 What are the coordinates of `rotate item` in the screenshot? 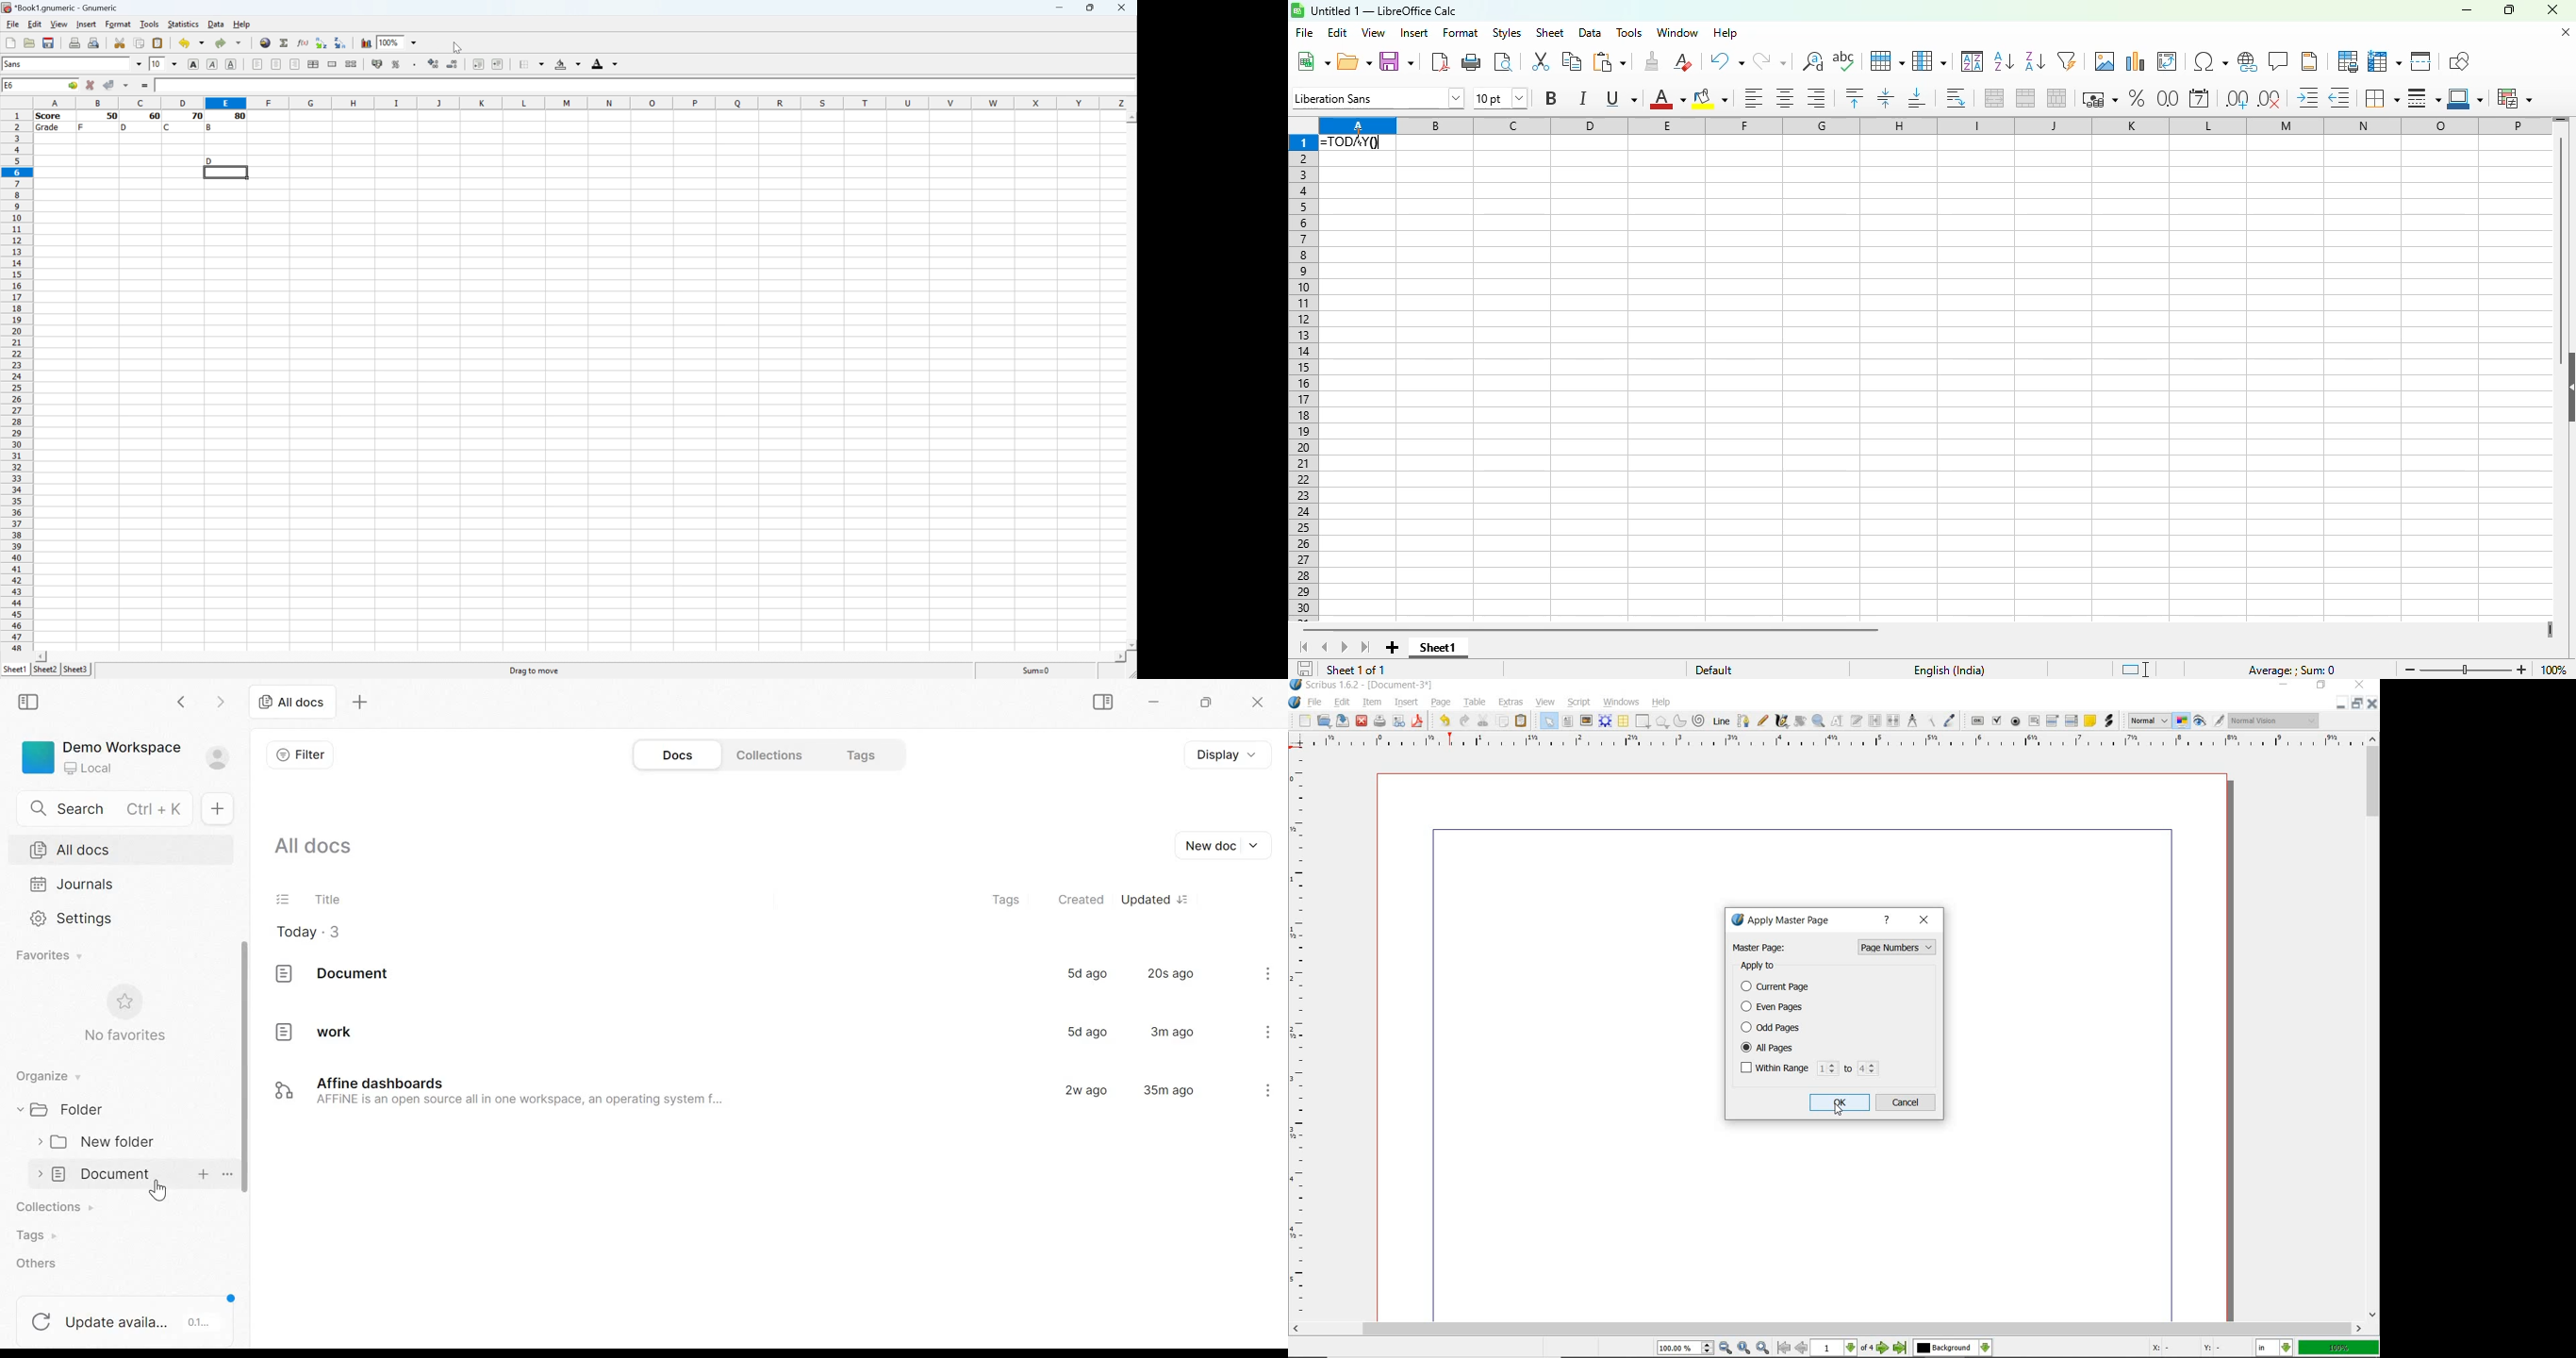 It's located at (1799, 721).